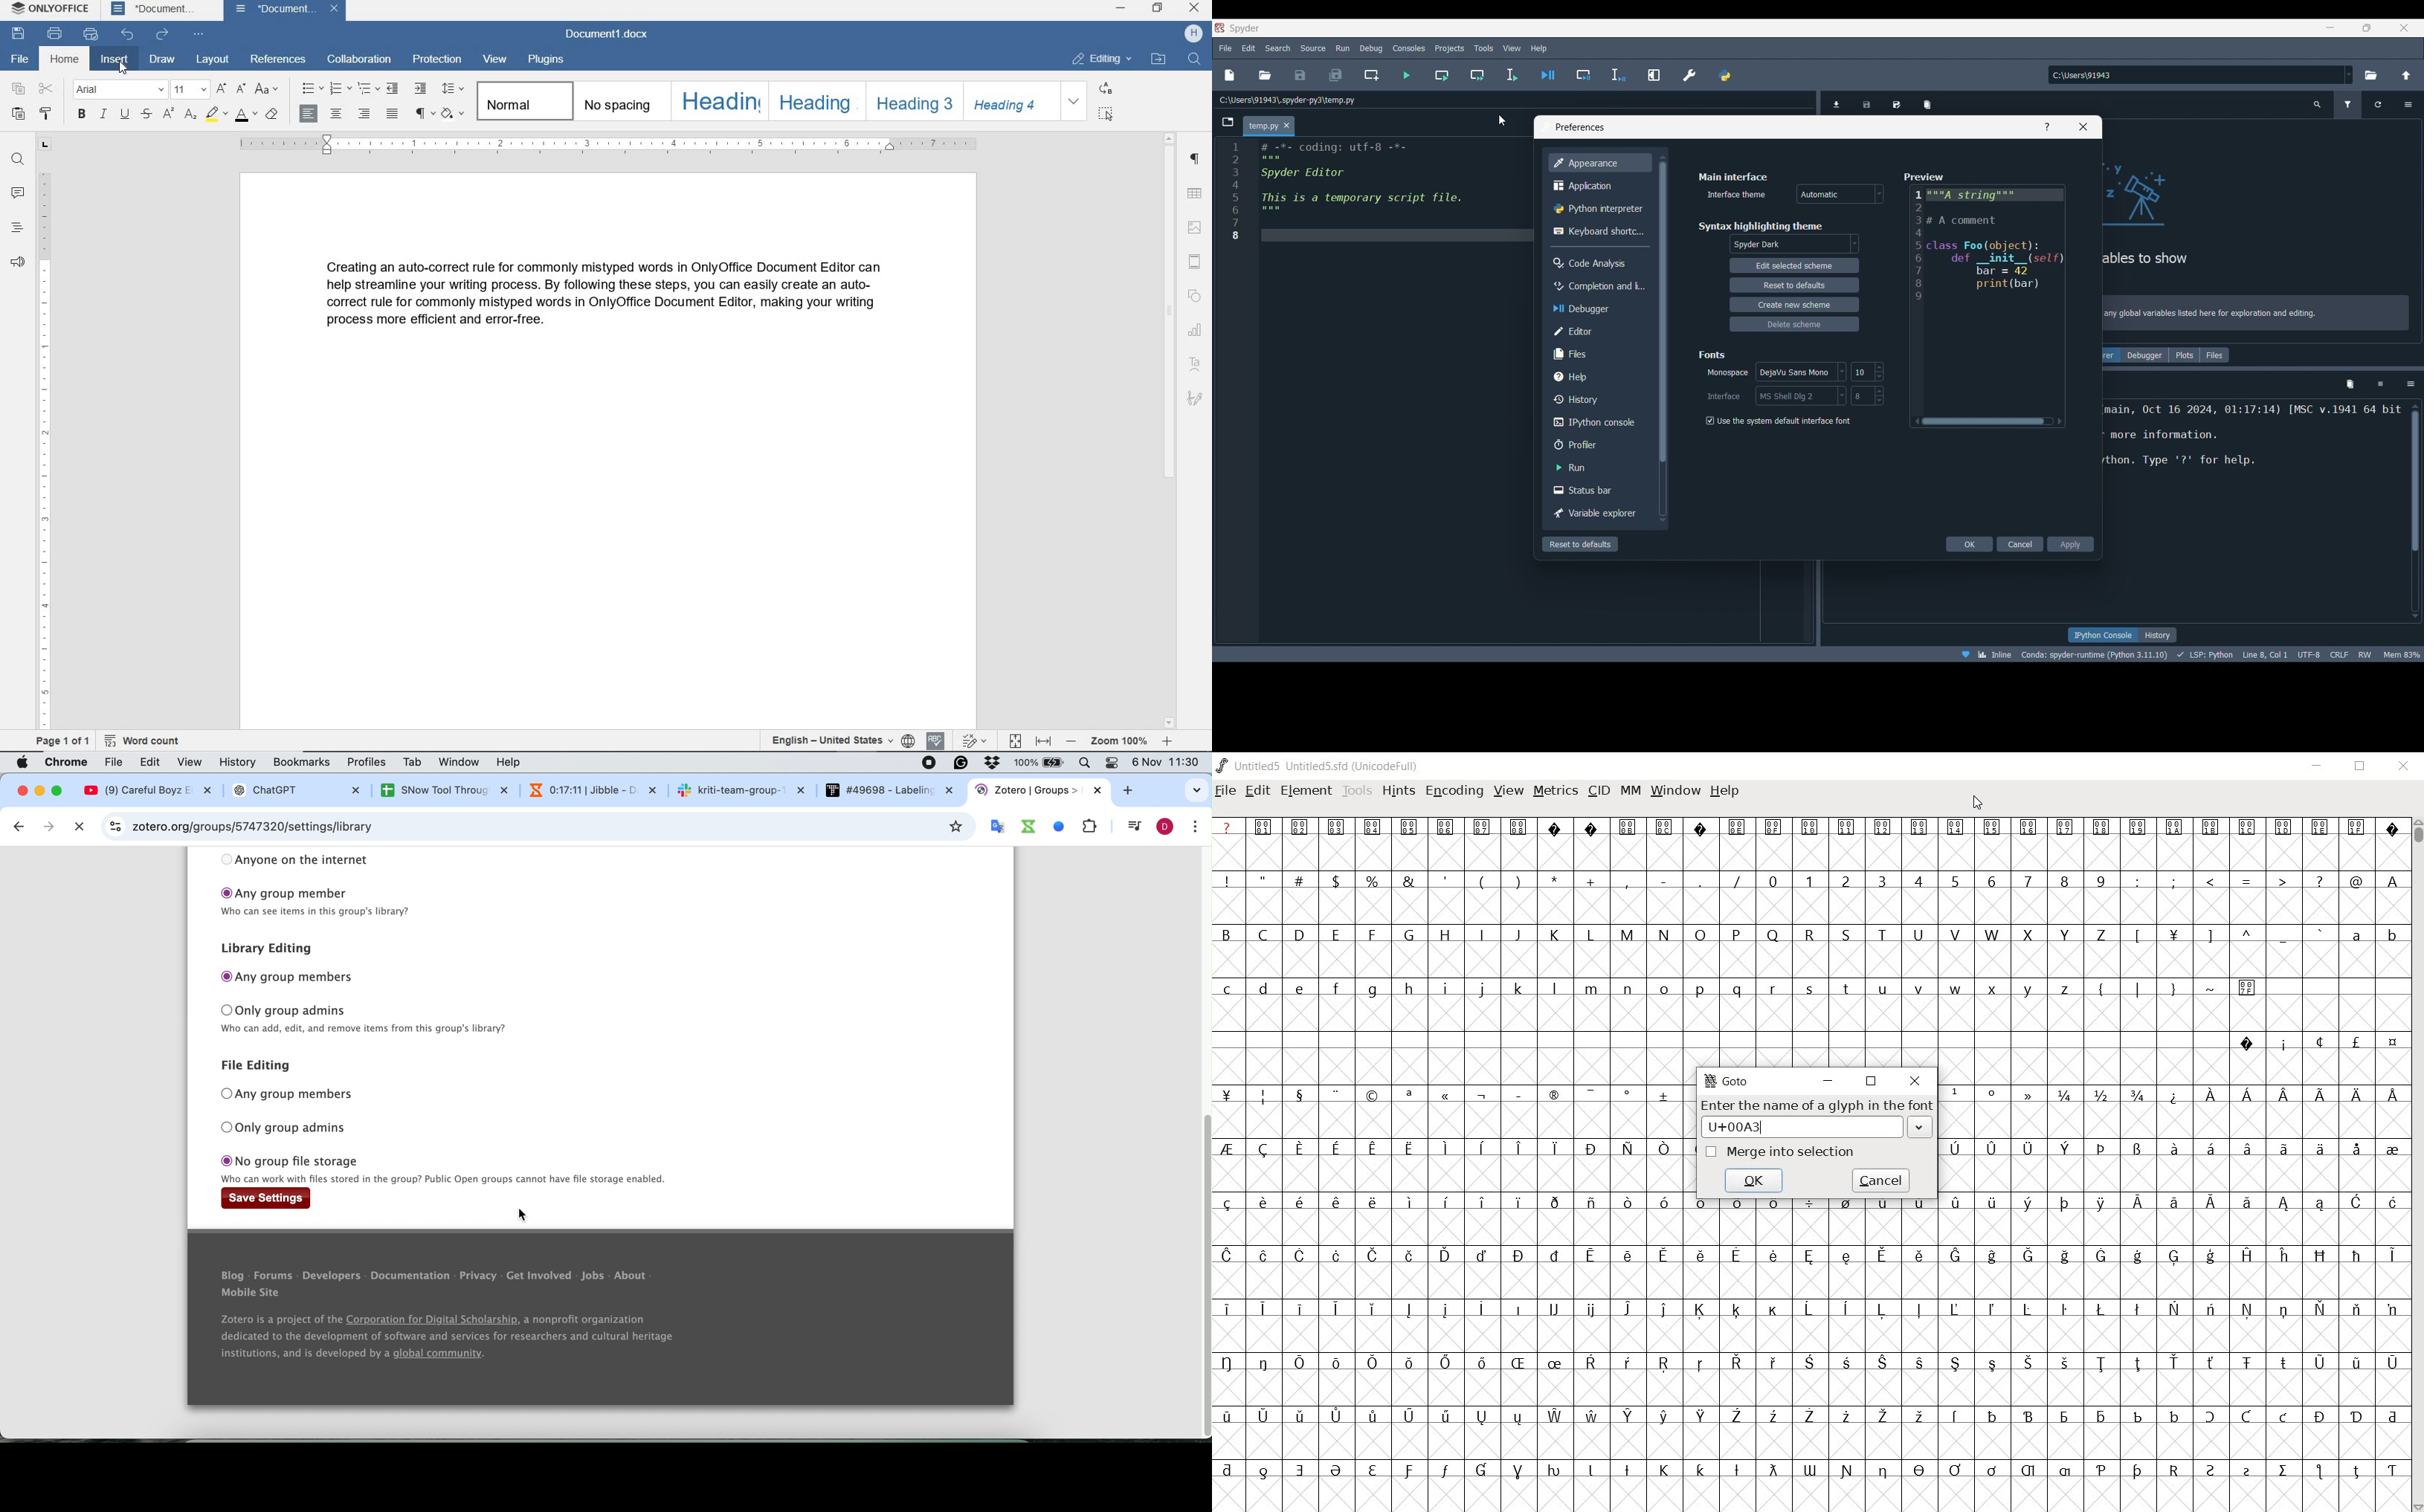 This screenshot has width=2436, height=1512. What do you see at coordinates (1868, 372) in the screenshot?
I see `value` at bounding box center [1868, 372].